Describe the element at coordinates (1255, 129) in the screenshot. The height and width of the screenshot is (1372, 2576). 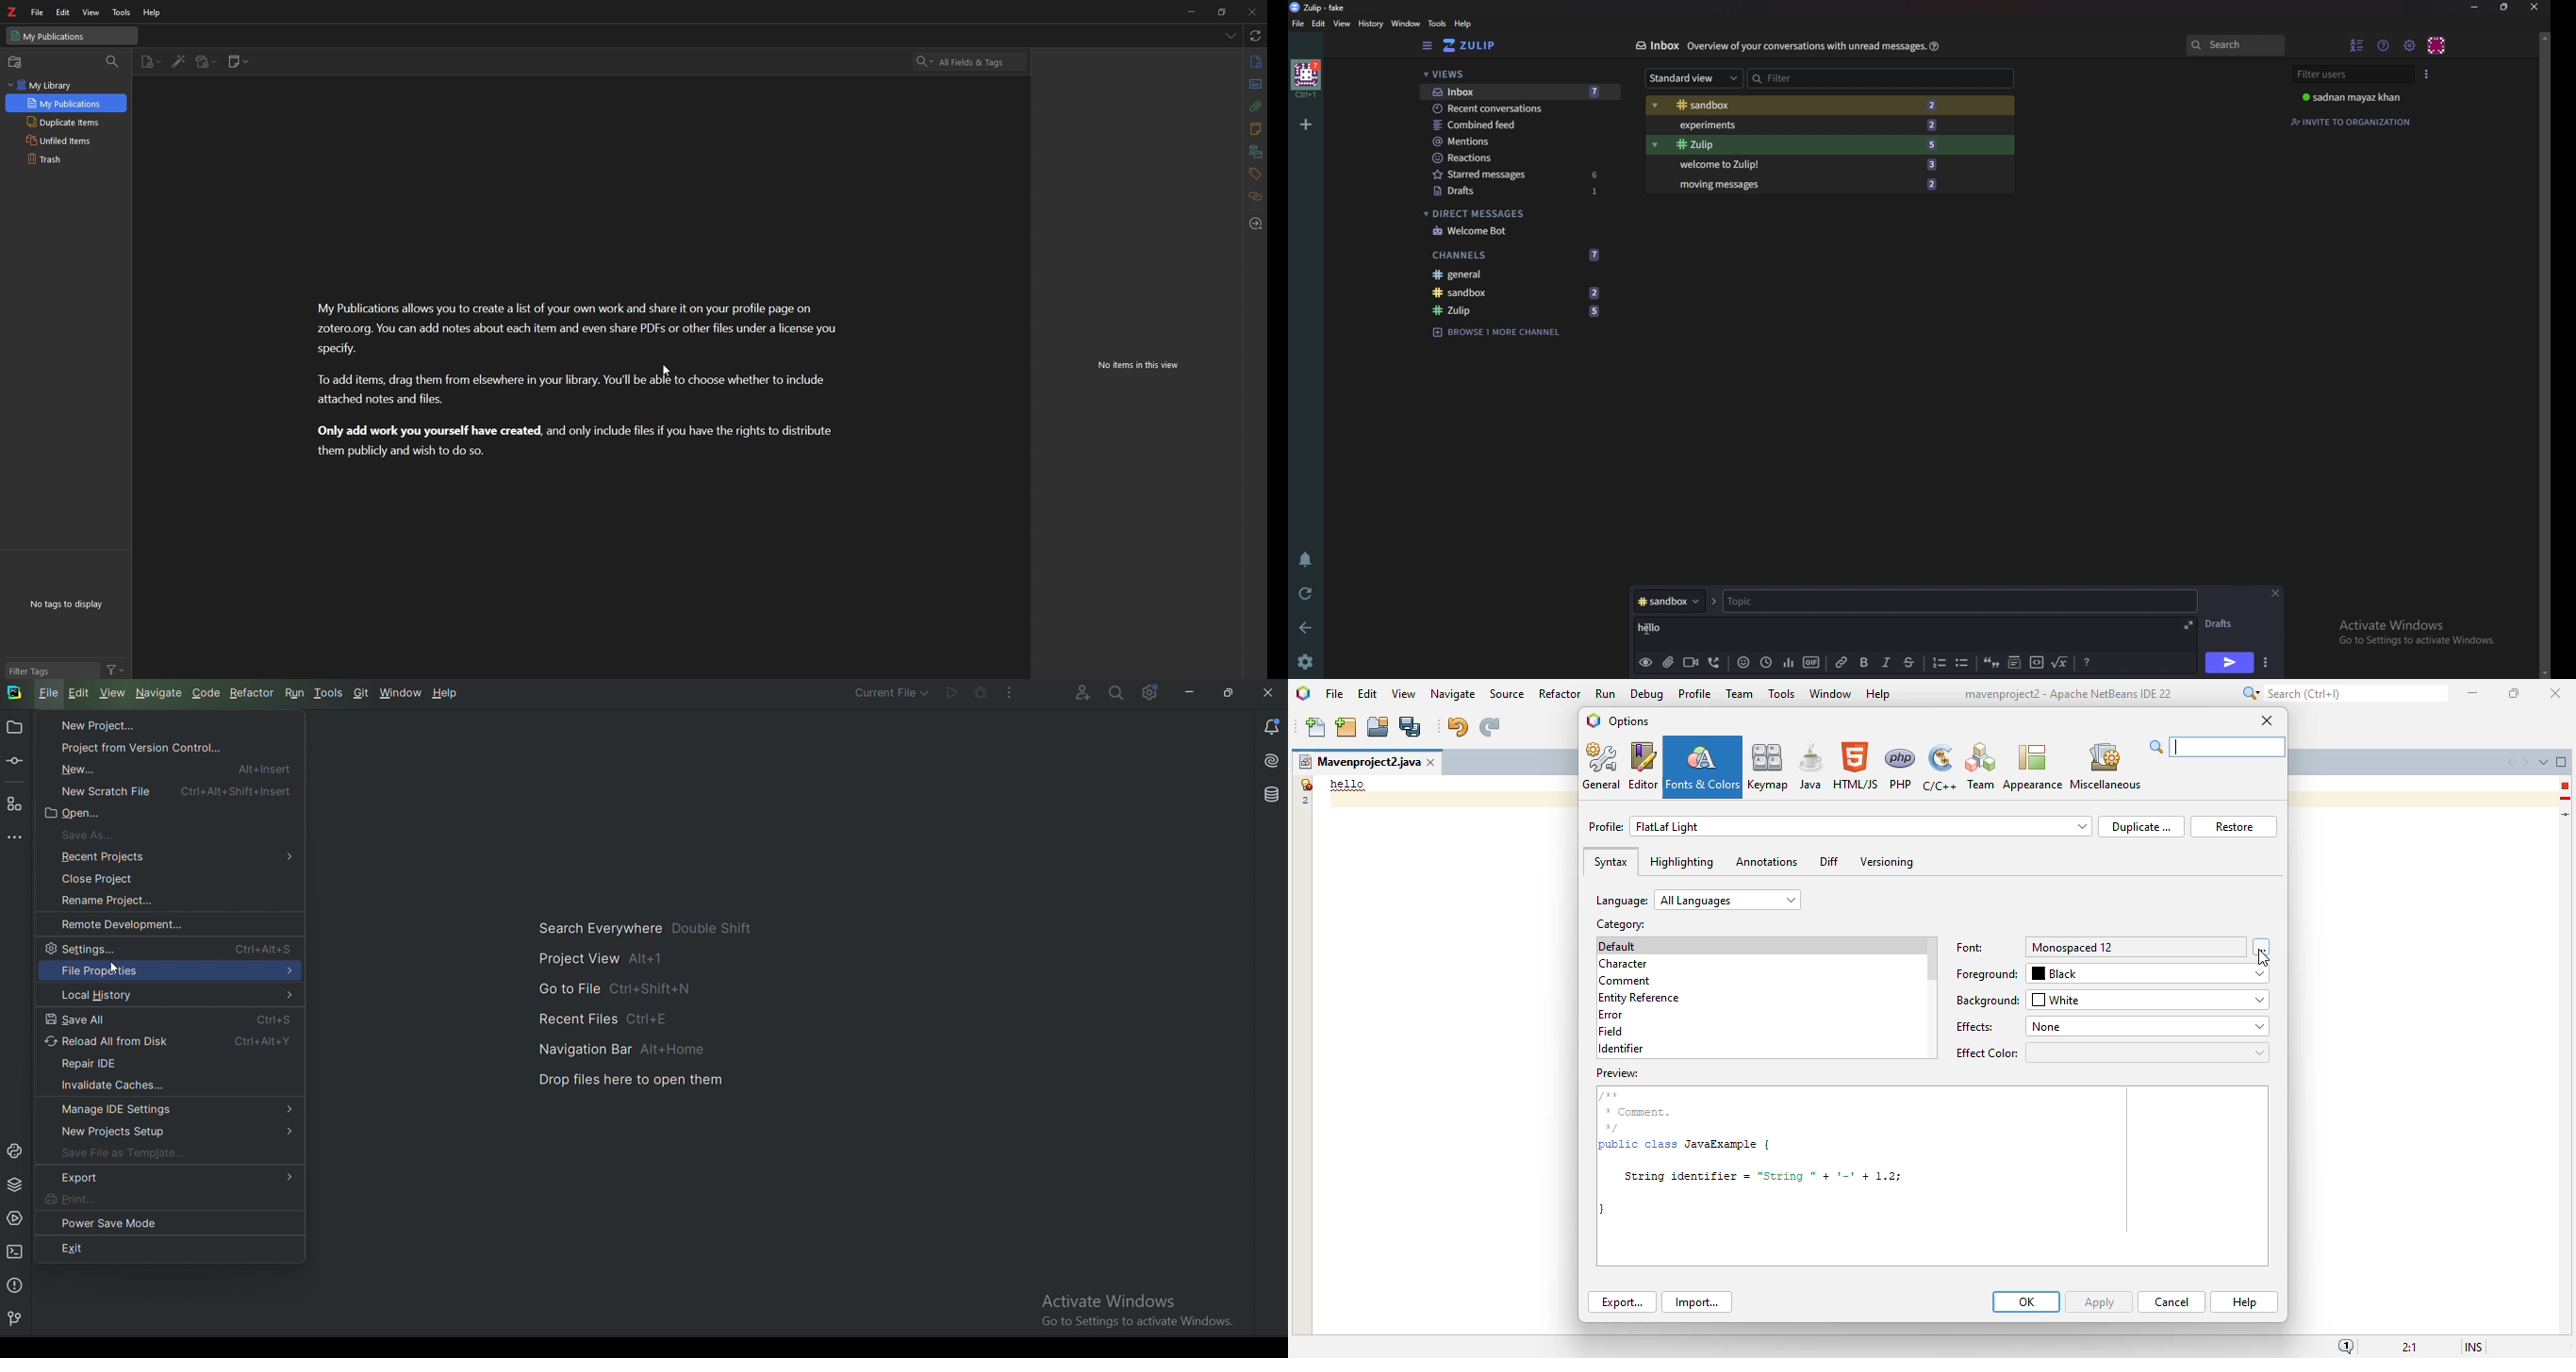
I see `notes` at that location.